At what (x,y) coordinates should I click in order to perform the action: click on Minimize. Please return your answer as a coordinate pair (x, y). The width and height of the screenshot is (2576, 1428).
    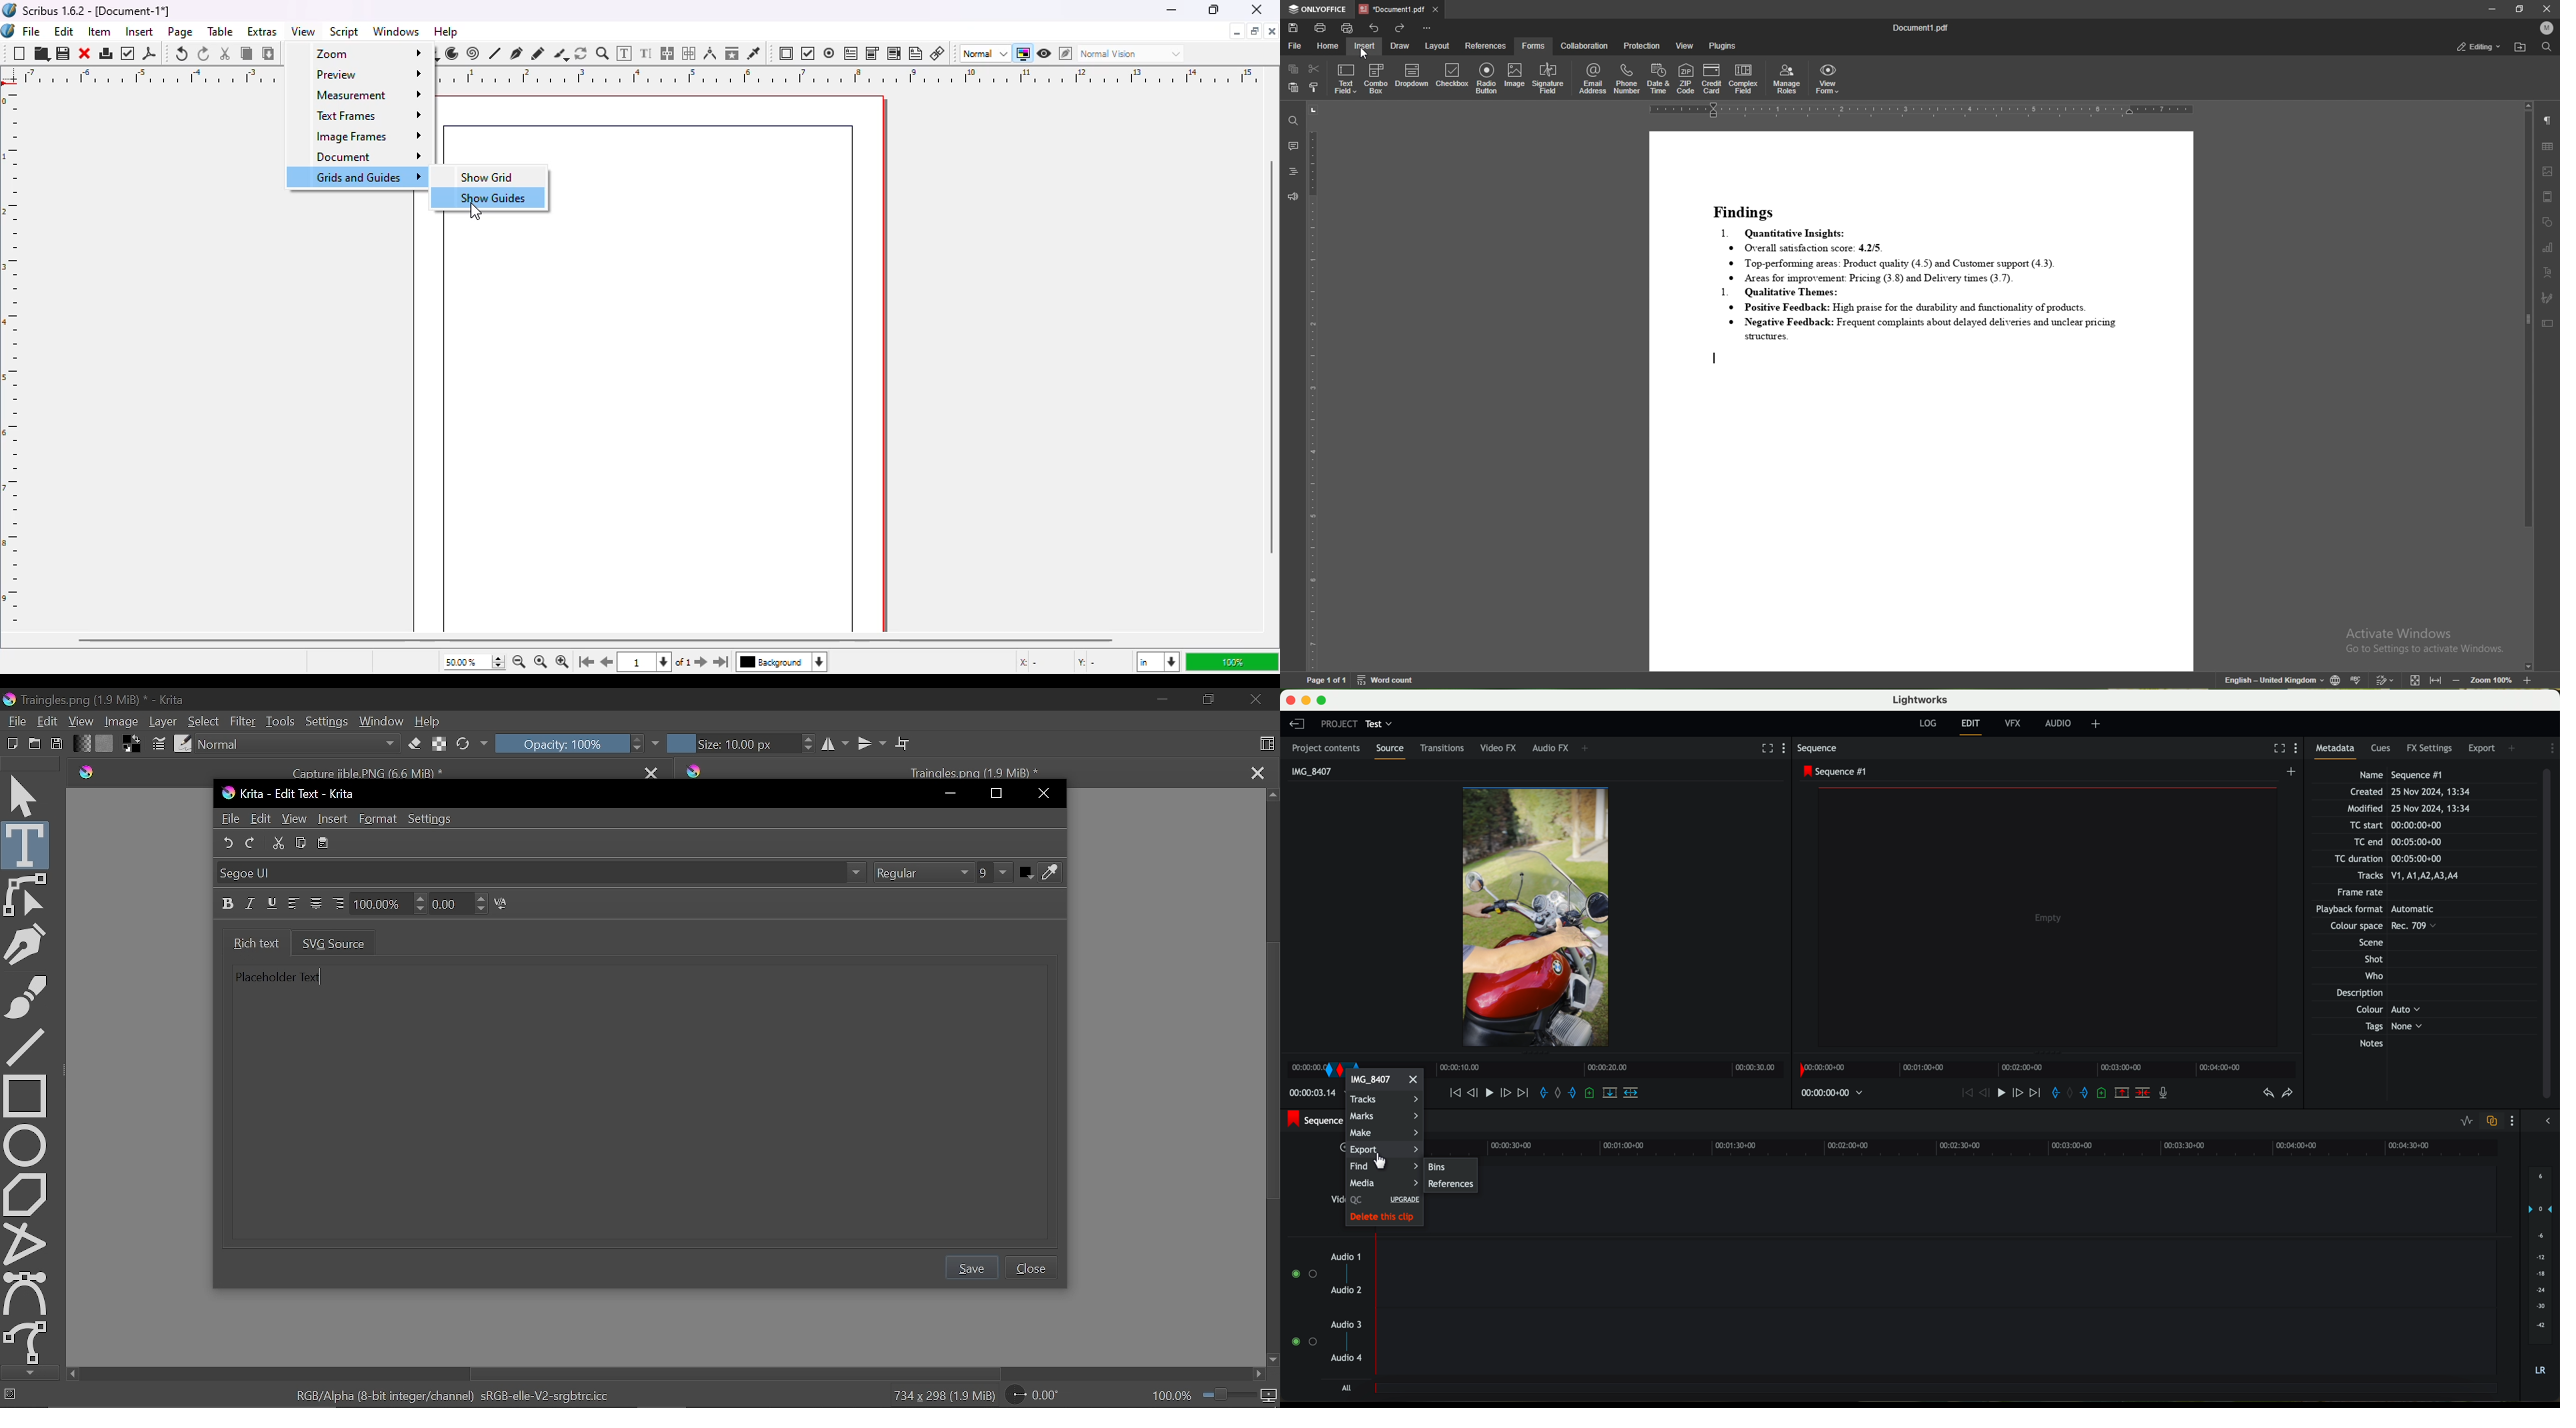
    Looking at the image, I should click on (1158, 700).